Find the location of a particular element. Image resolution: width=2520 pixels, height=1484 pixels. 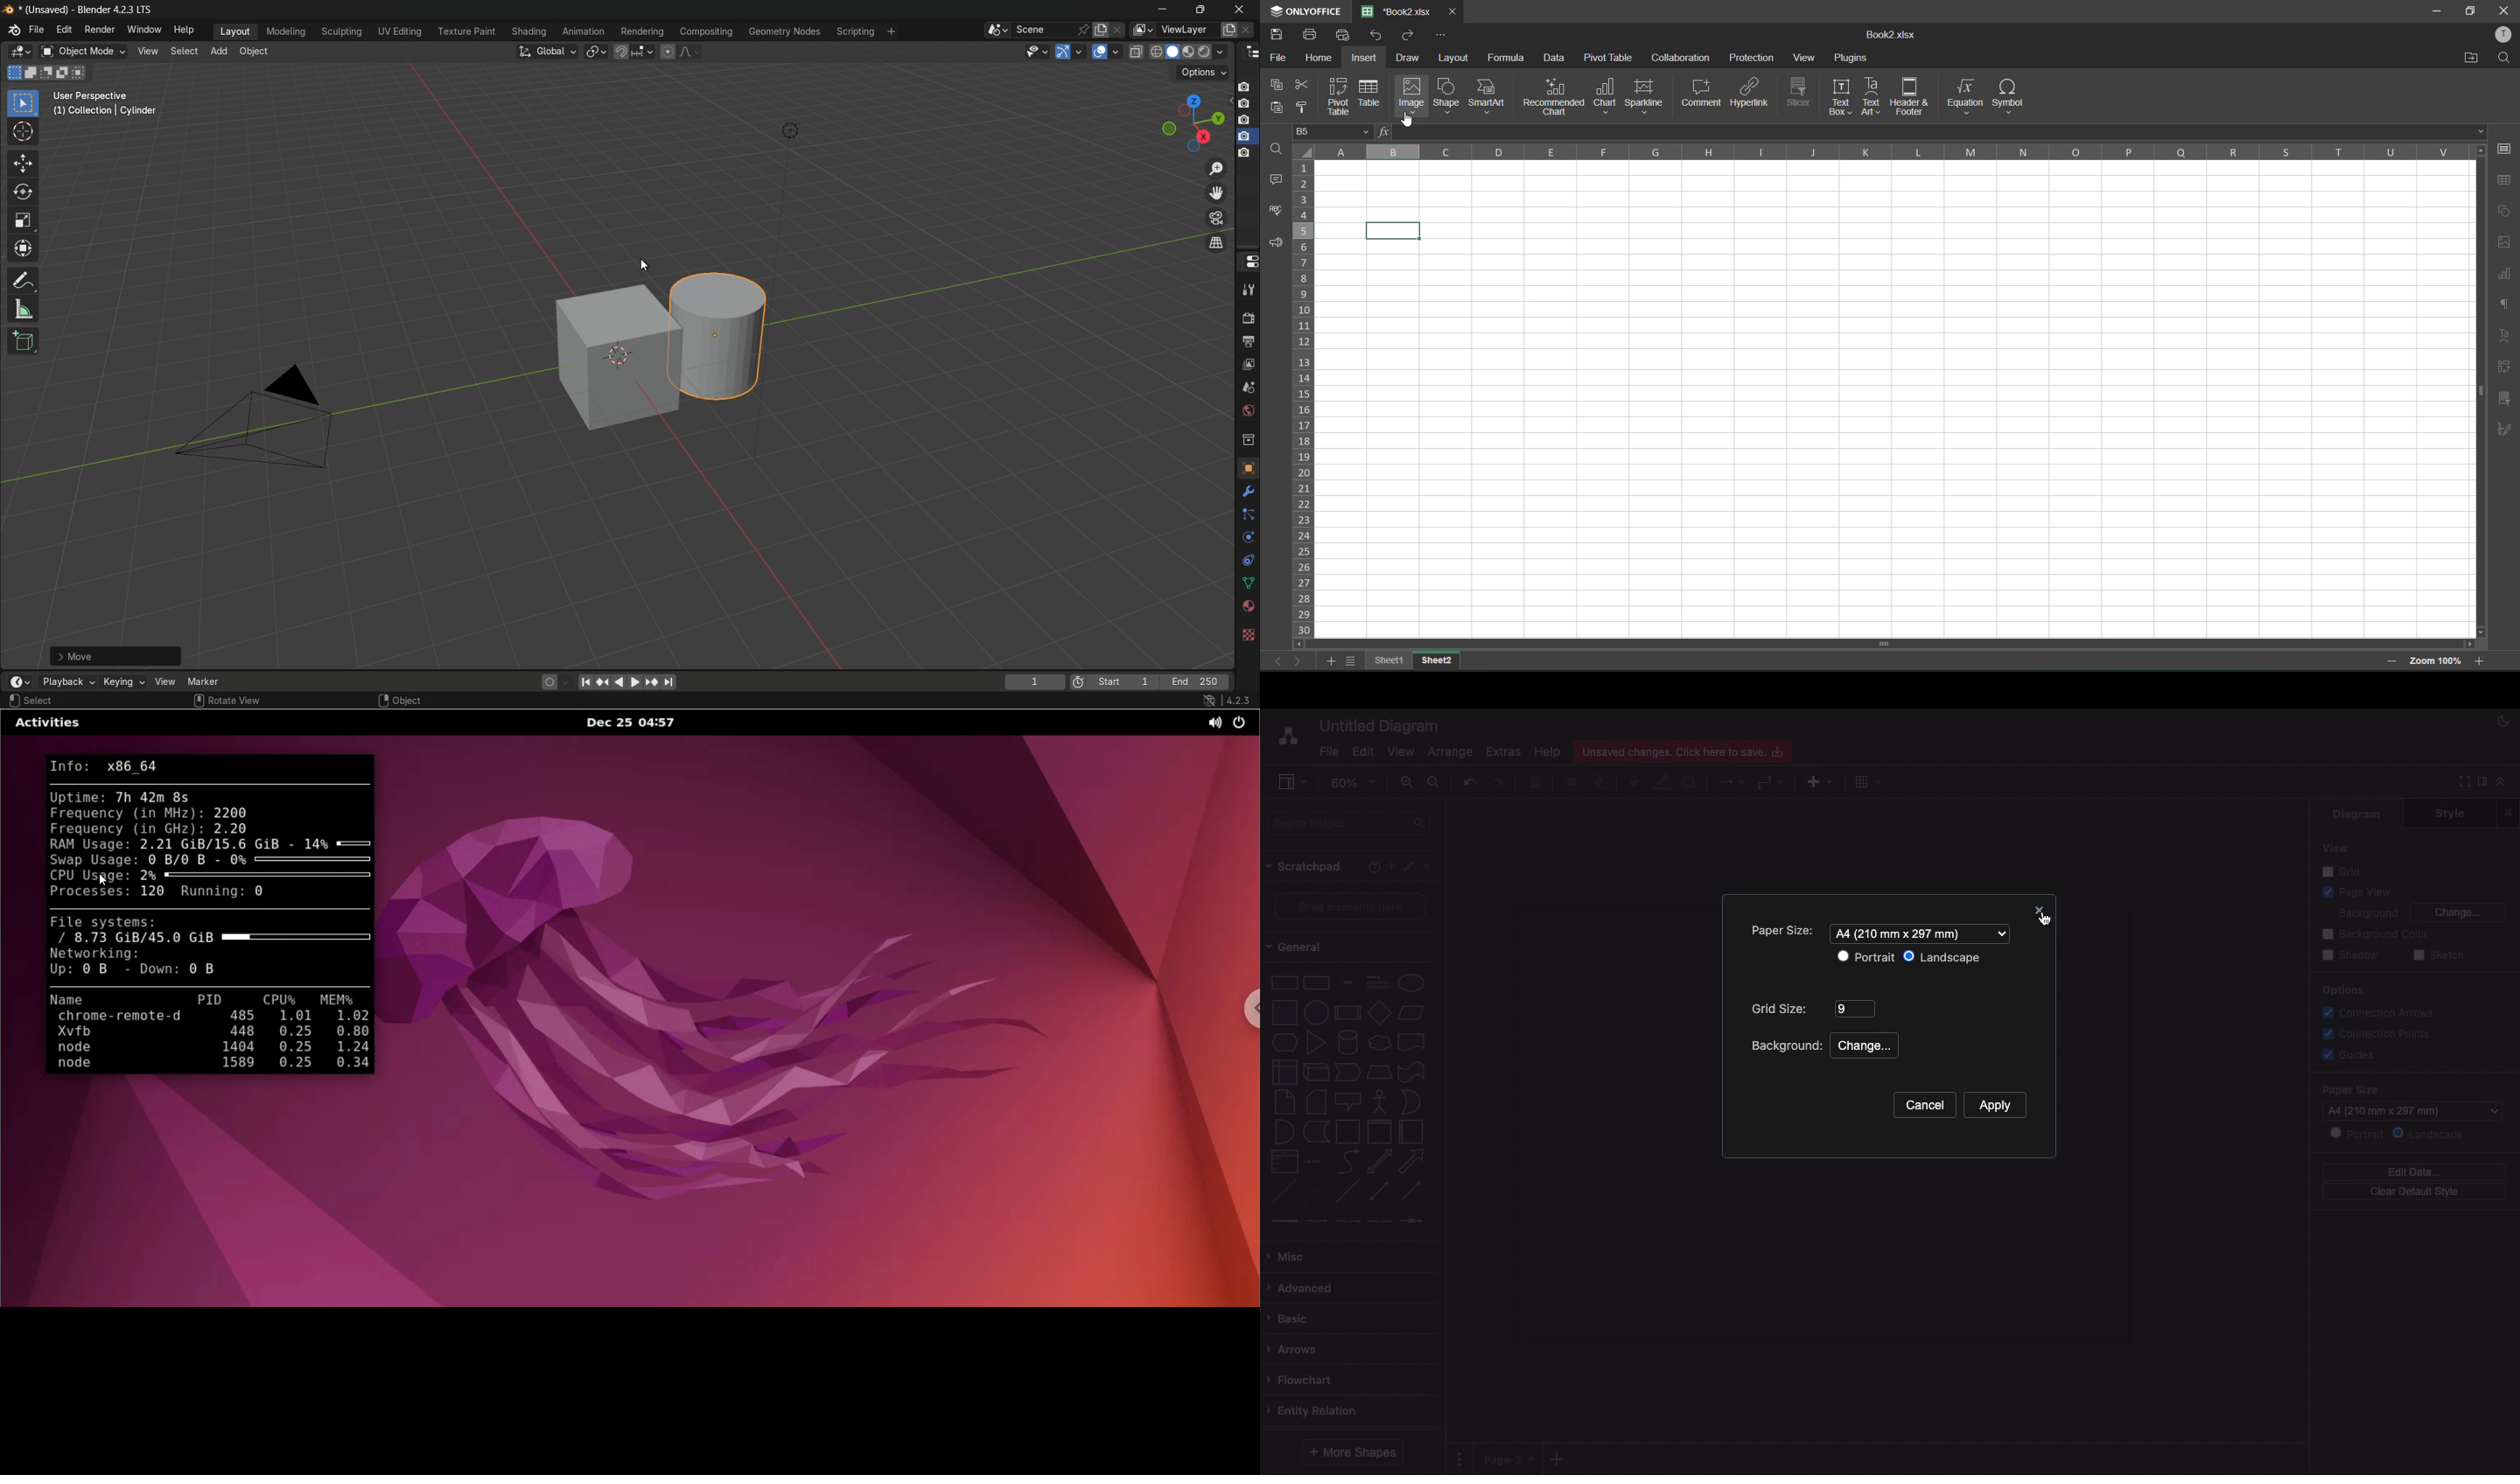

slicer is located at coordinates (1800, 91).